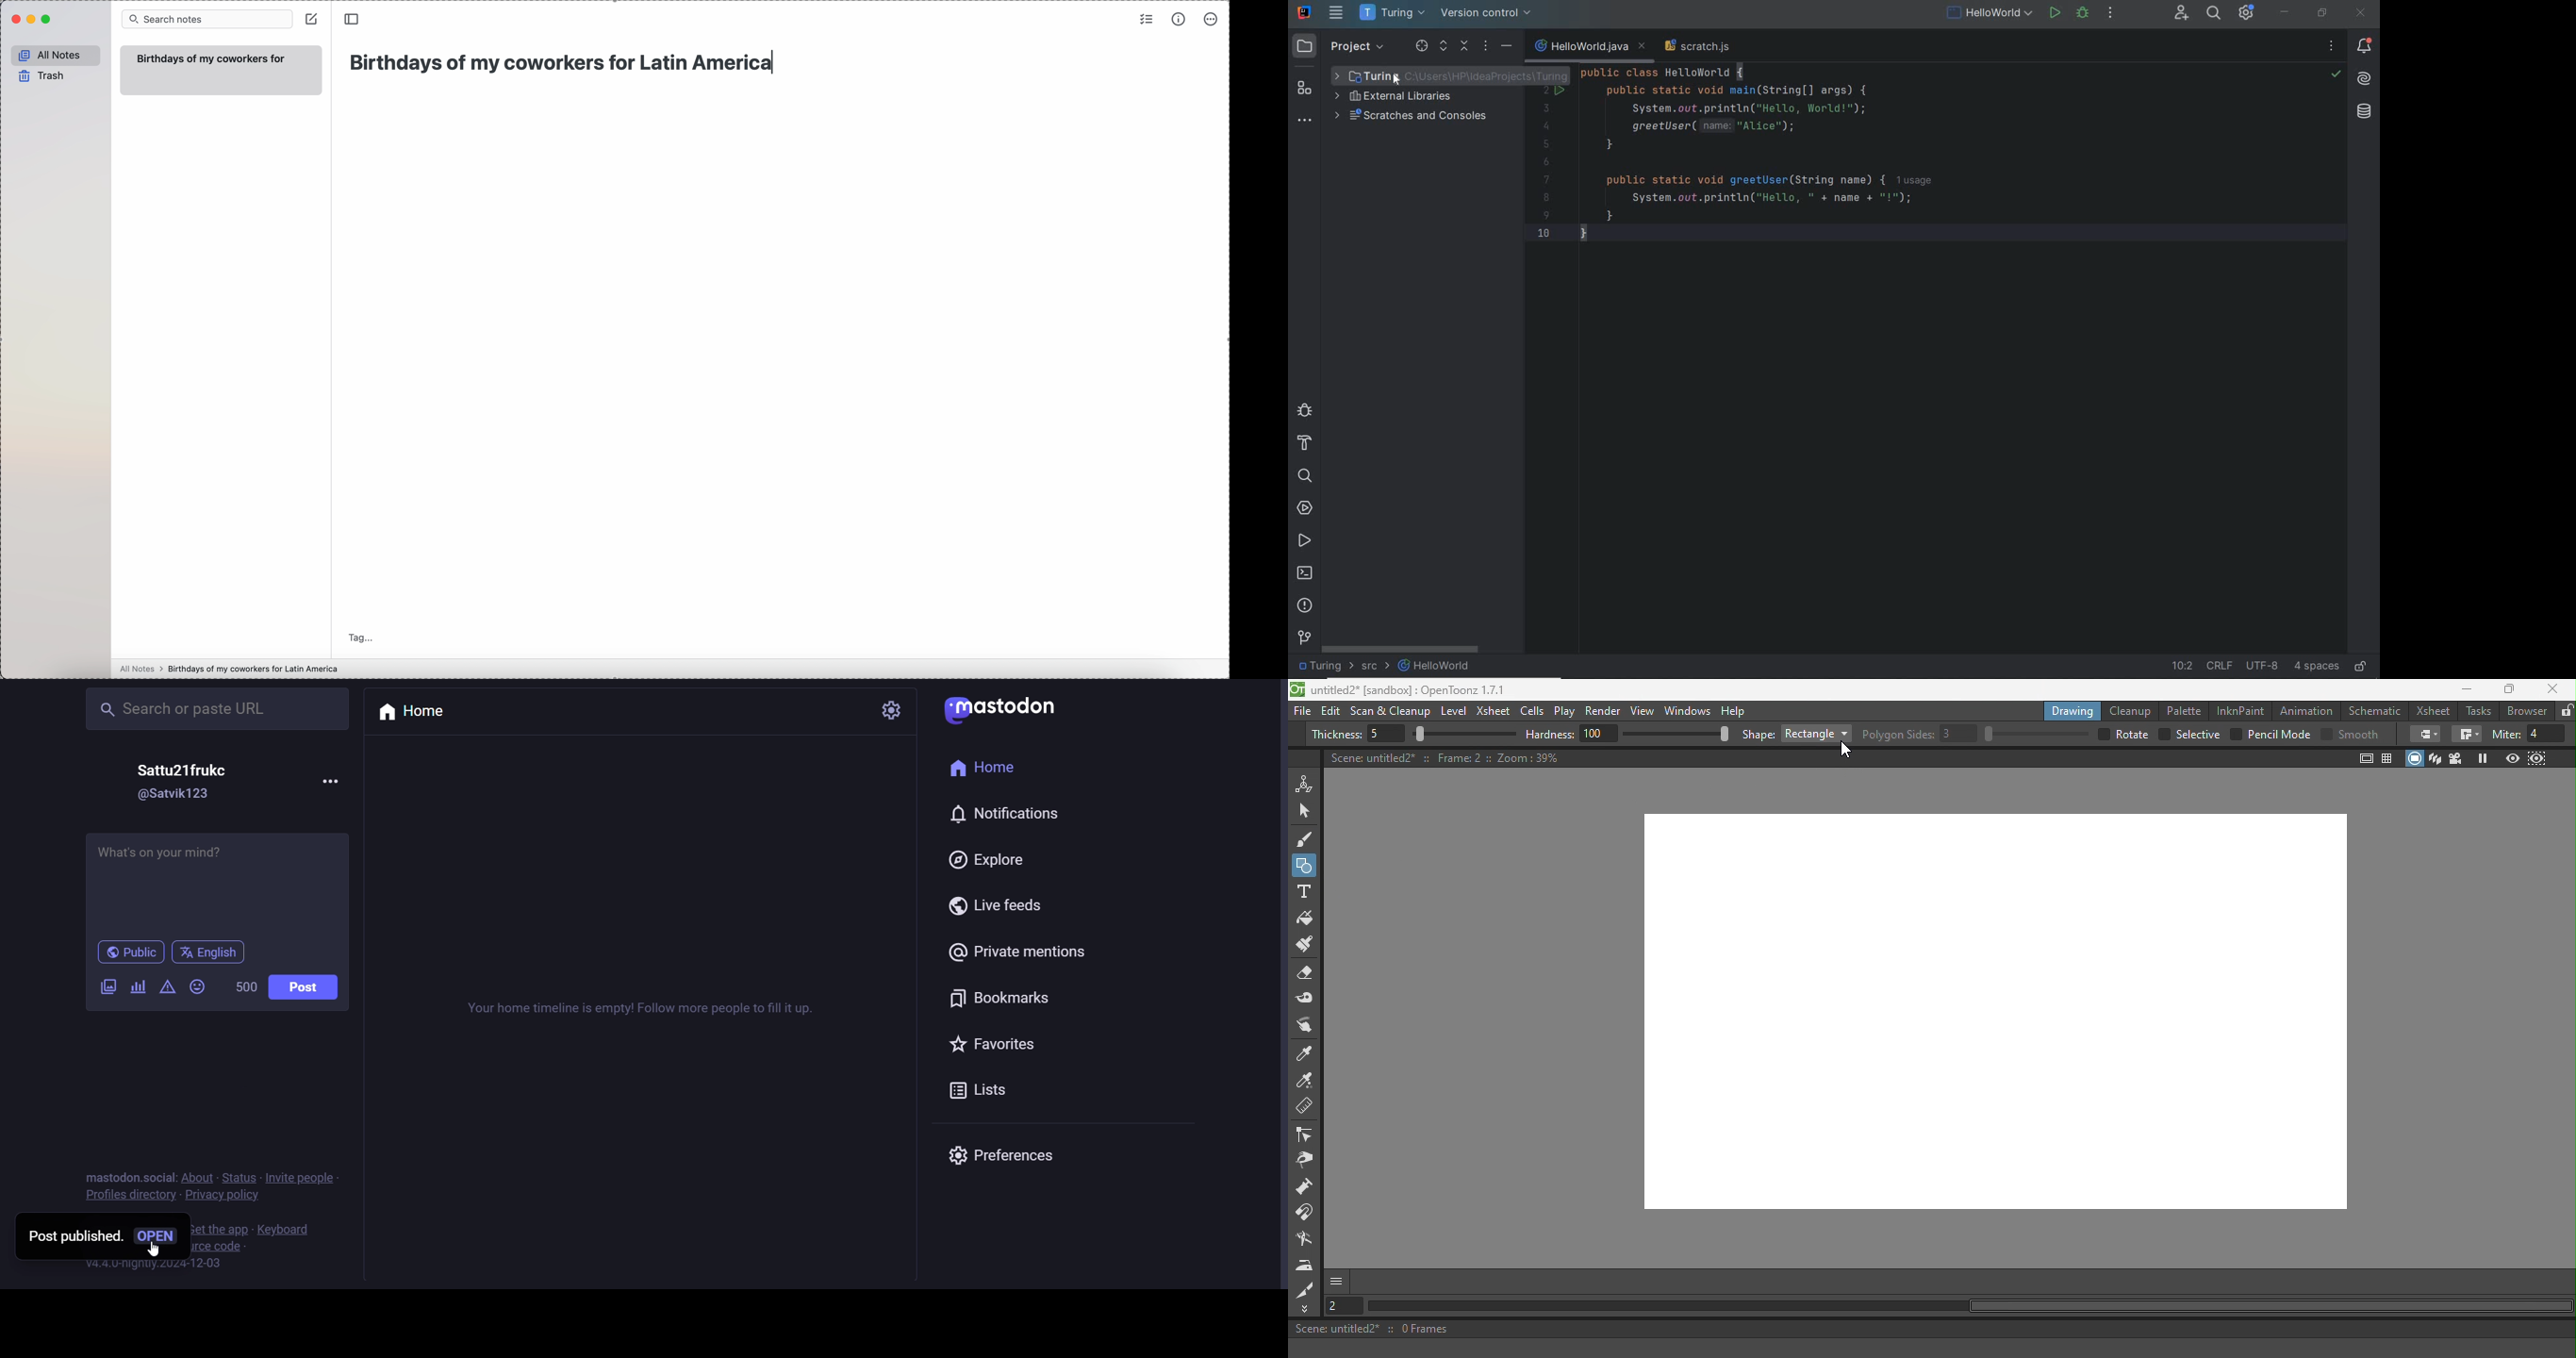  Describe the element at coordinates (157, 1235) in the screenshot. I see `open` at that location.